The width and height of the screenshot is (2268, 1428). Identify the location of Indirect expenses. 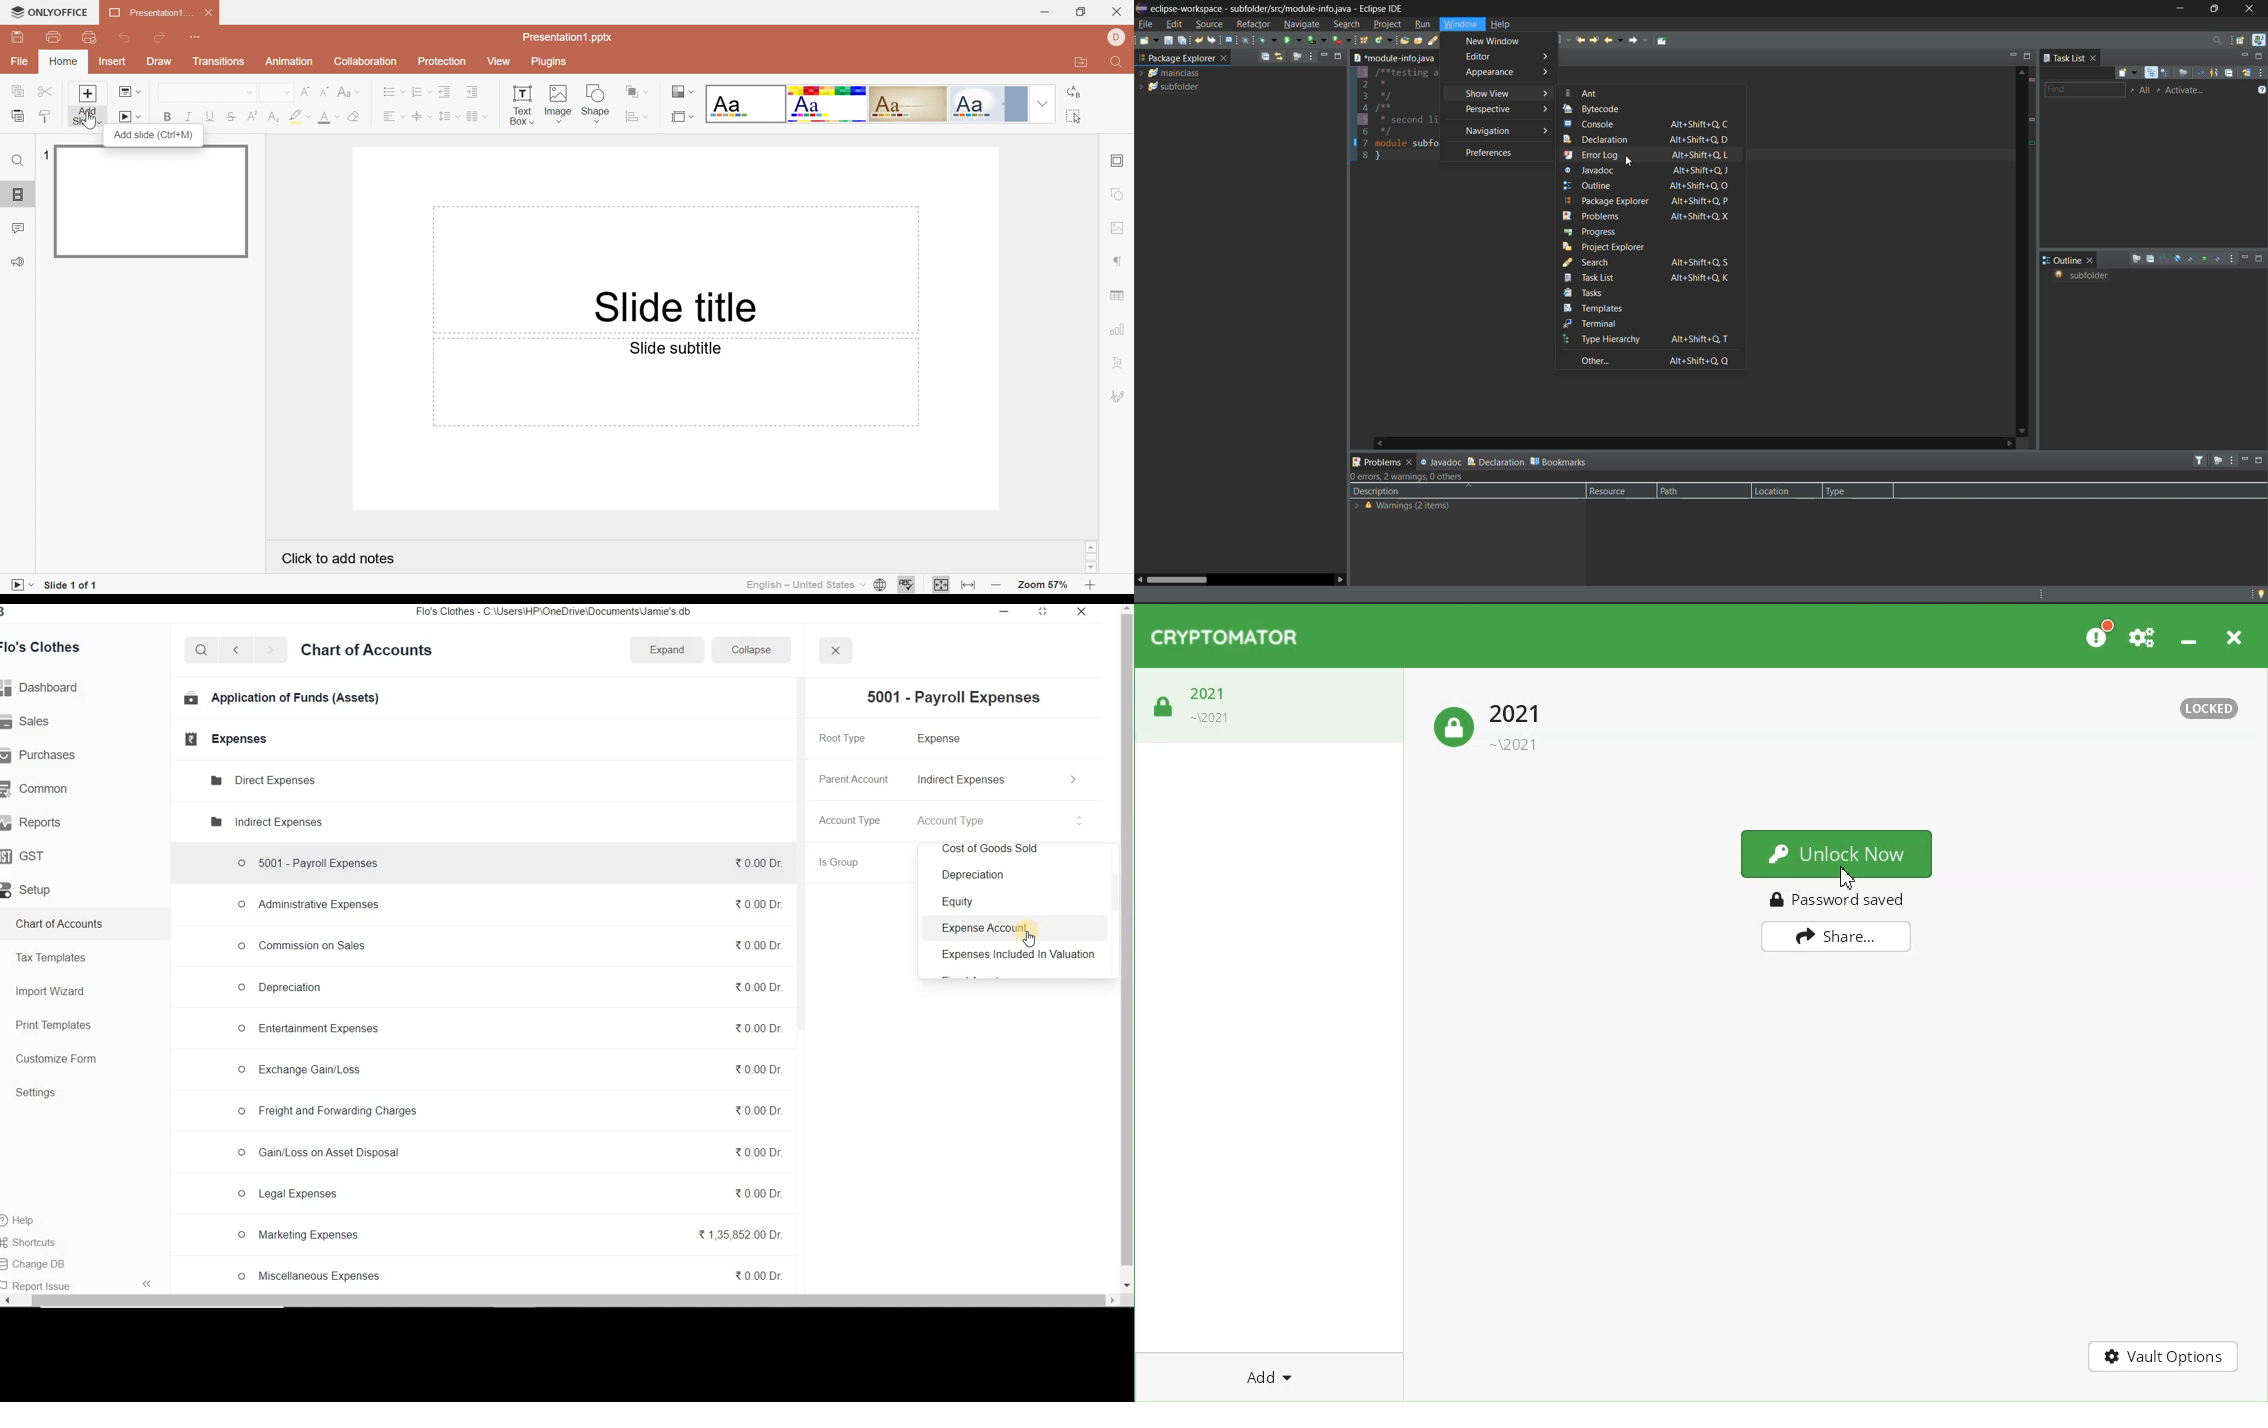
(265, 822).